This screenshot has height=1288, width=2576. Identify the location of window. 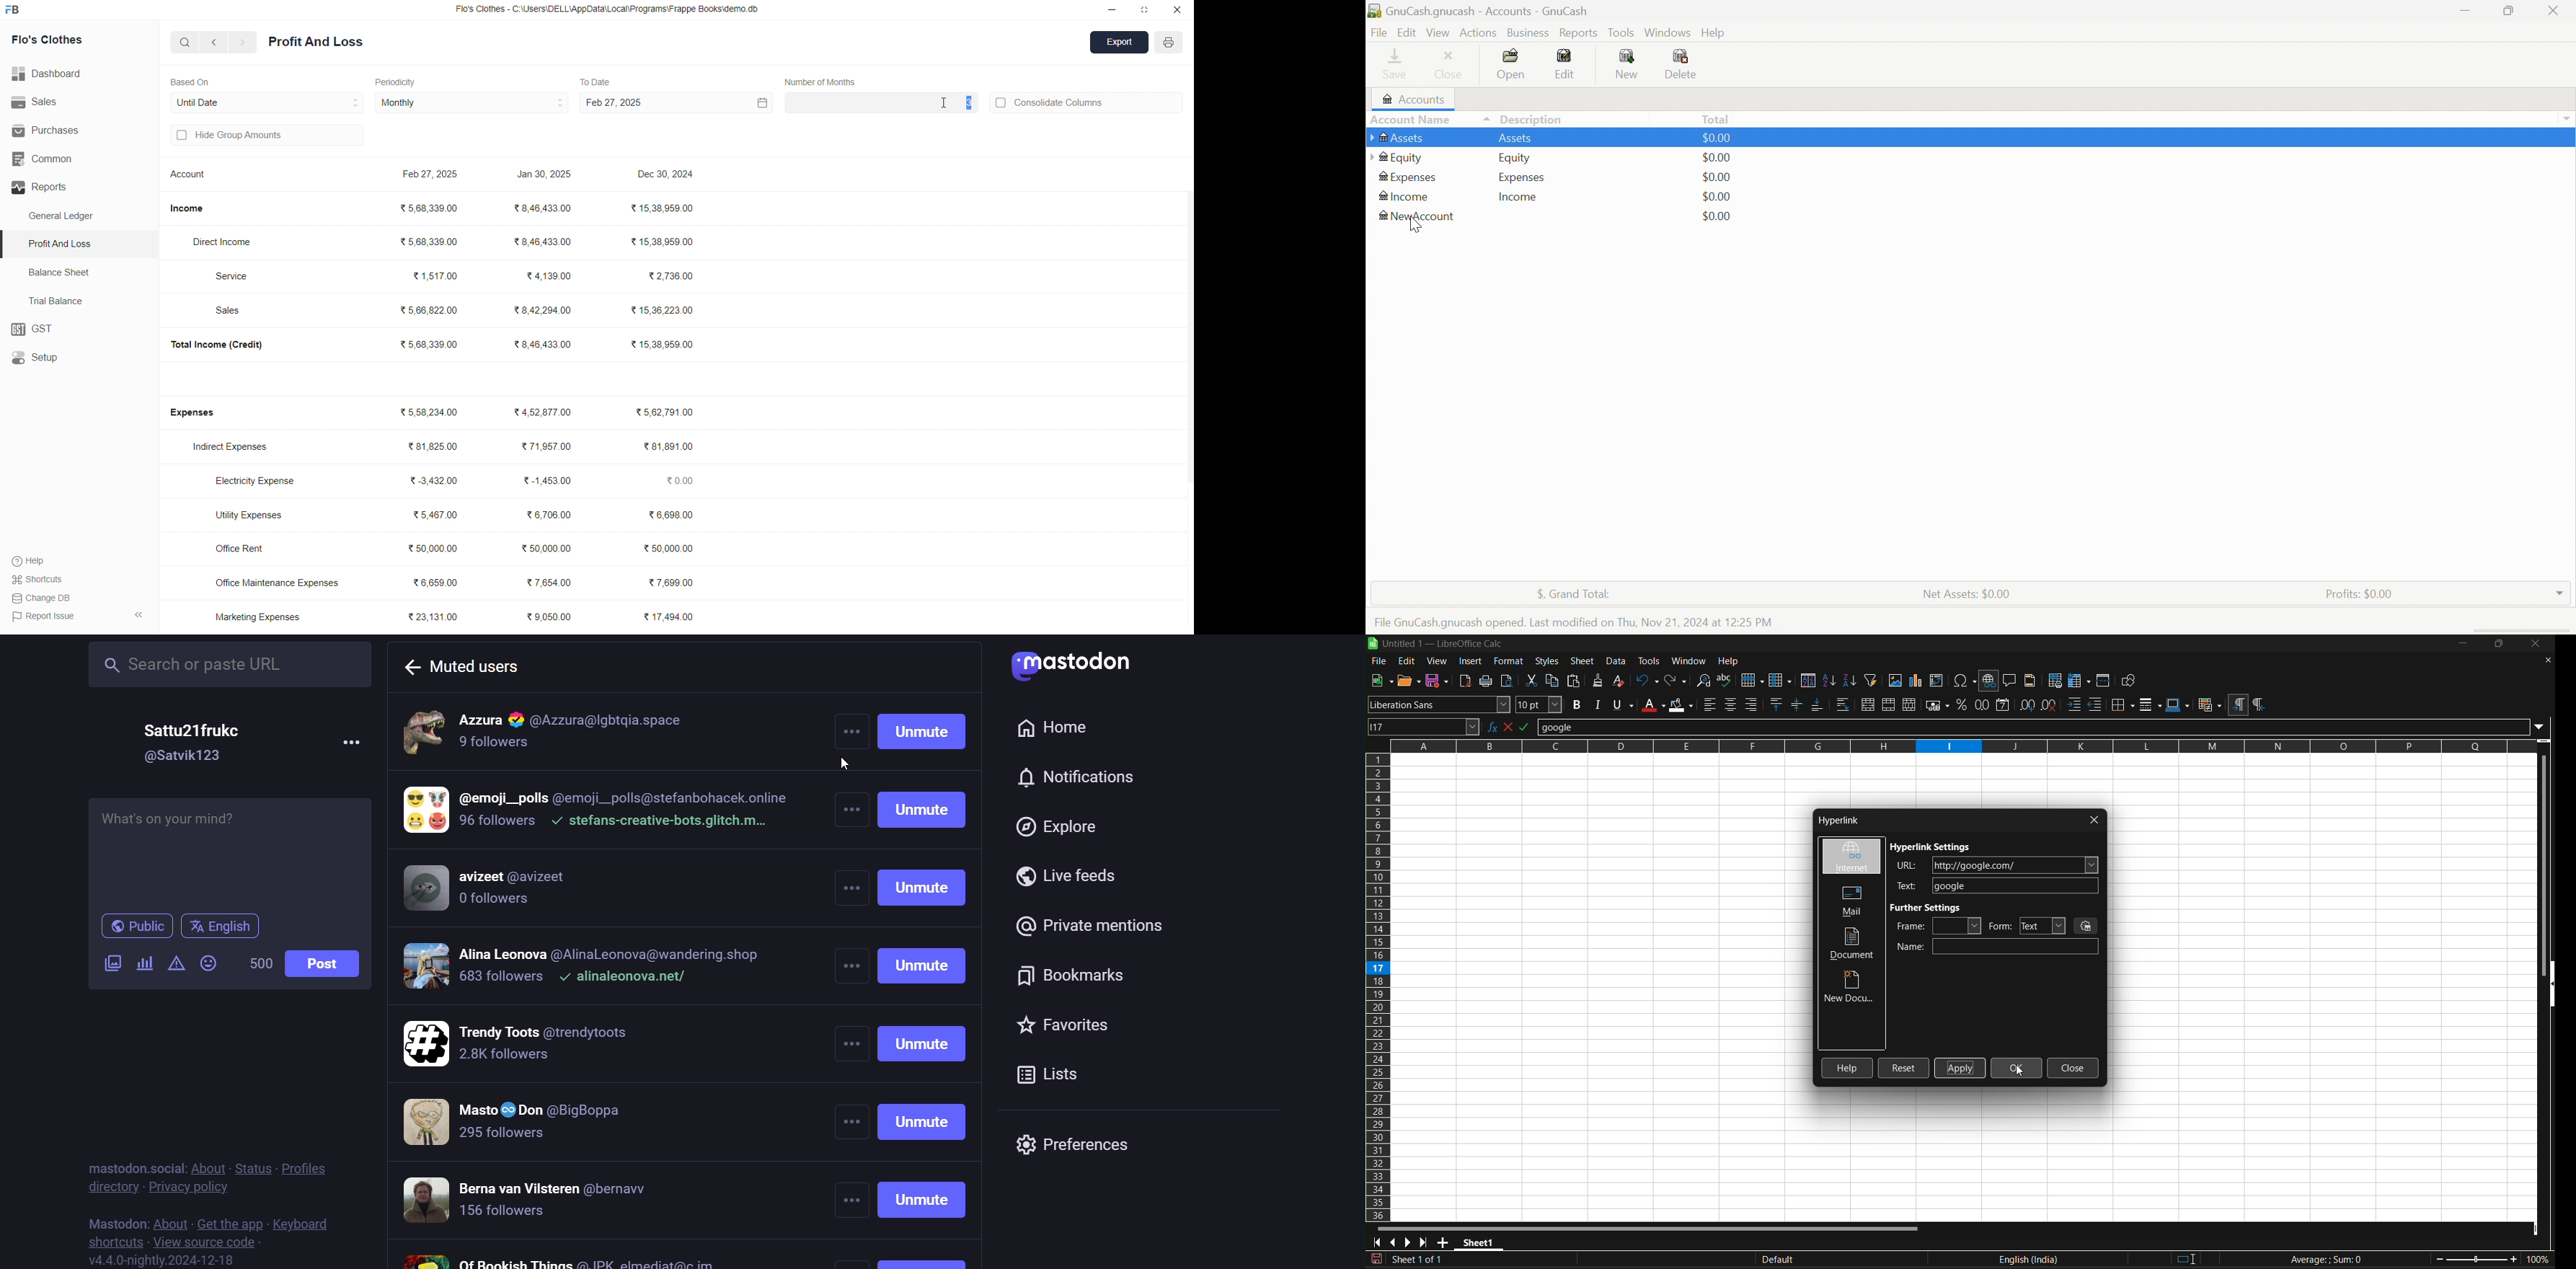
(1690, 659).